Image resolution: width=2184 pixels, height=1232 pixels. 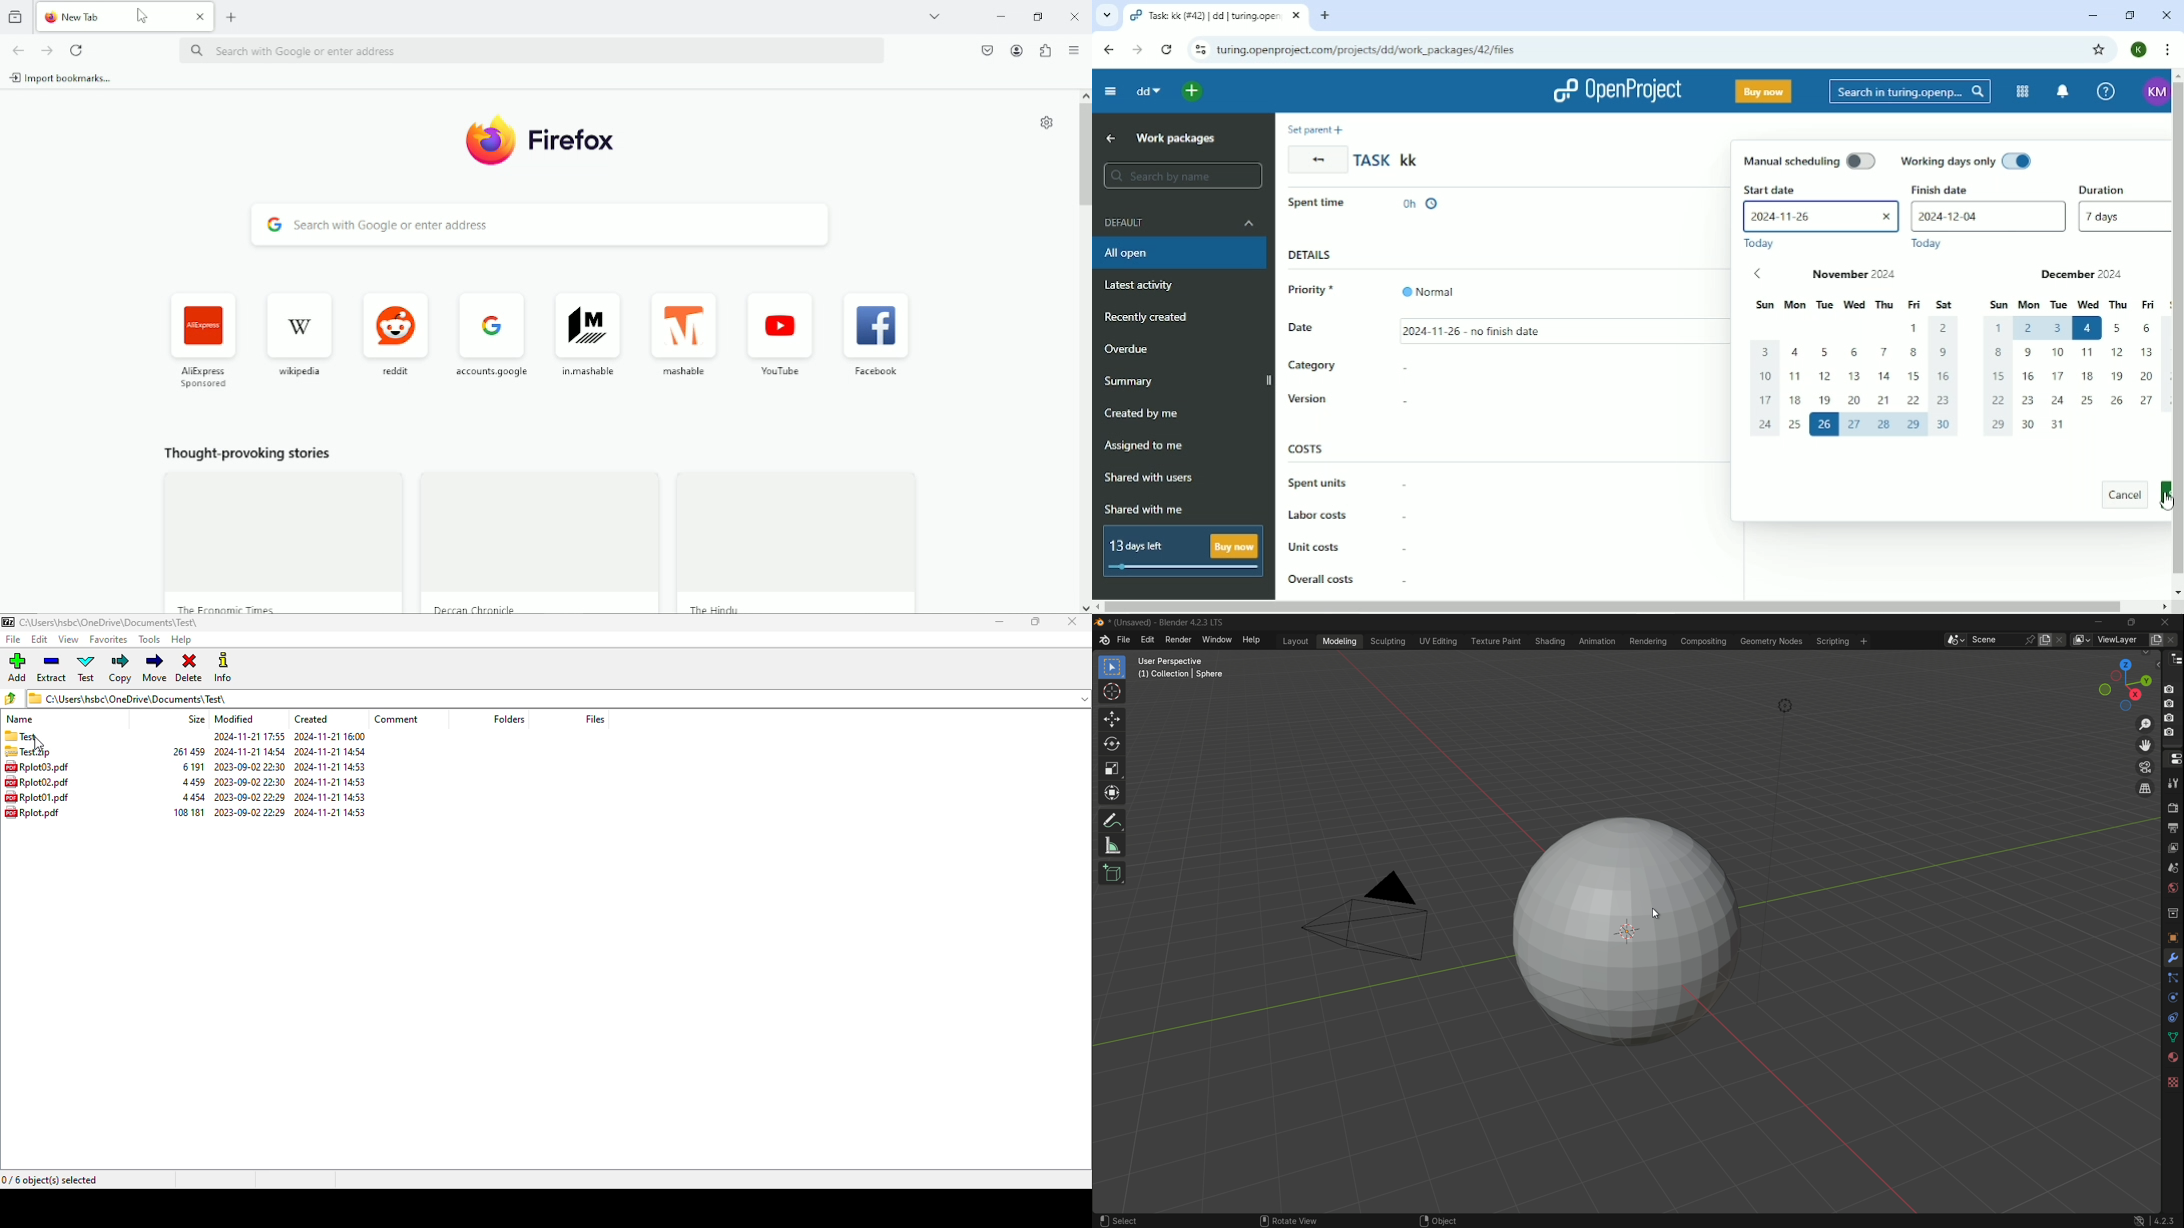 What do you see at coordinates (2173, 760) in the screenshot?
I see `properties` at bounding box center [2173, 760].